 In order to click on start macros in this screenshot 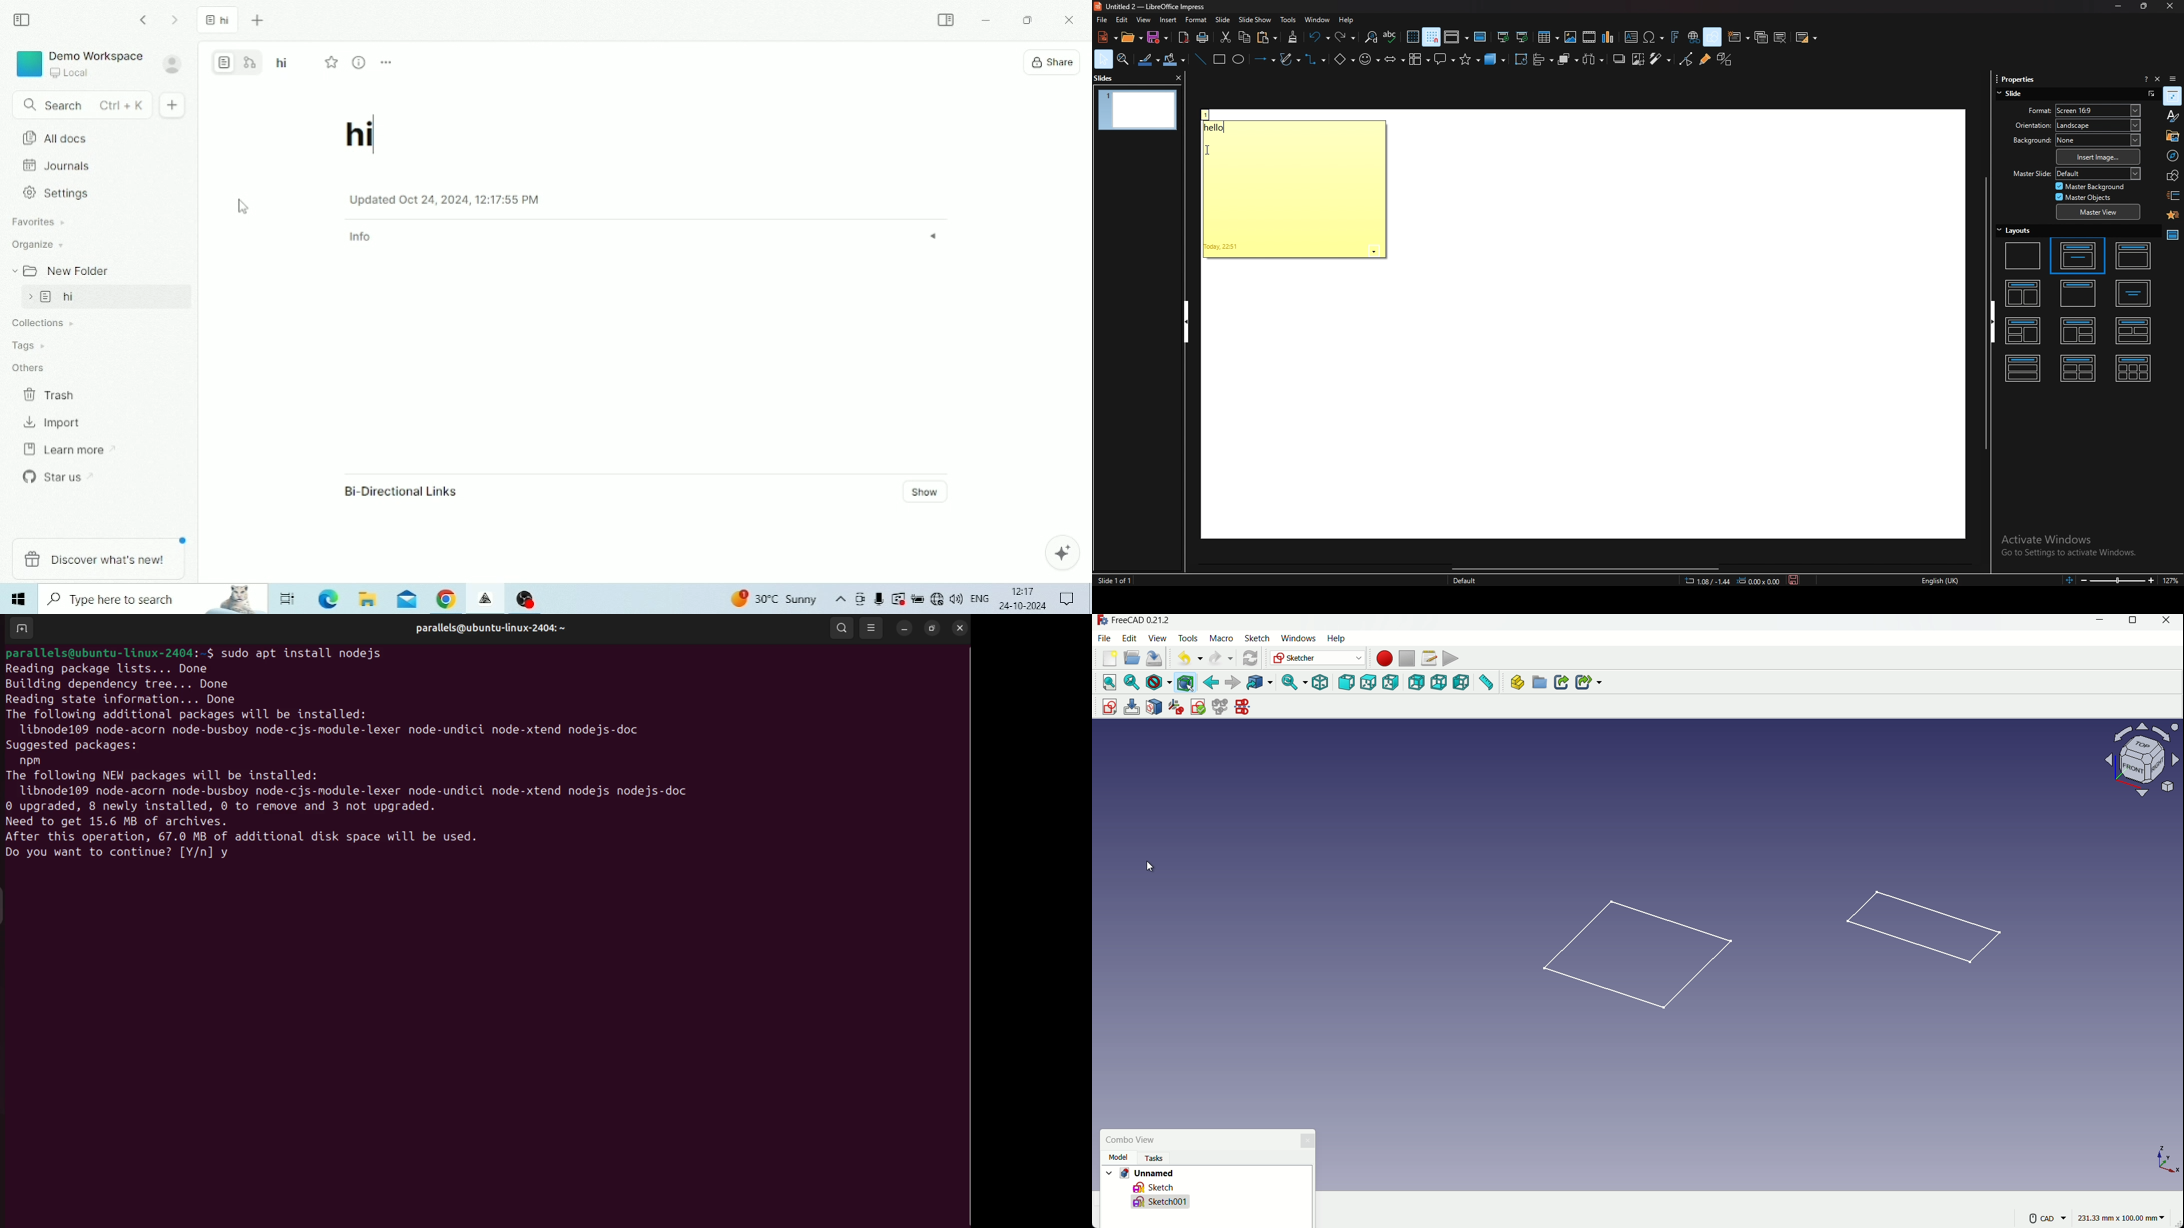, I will do `click(1384, 658)`.